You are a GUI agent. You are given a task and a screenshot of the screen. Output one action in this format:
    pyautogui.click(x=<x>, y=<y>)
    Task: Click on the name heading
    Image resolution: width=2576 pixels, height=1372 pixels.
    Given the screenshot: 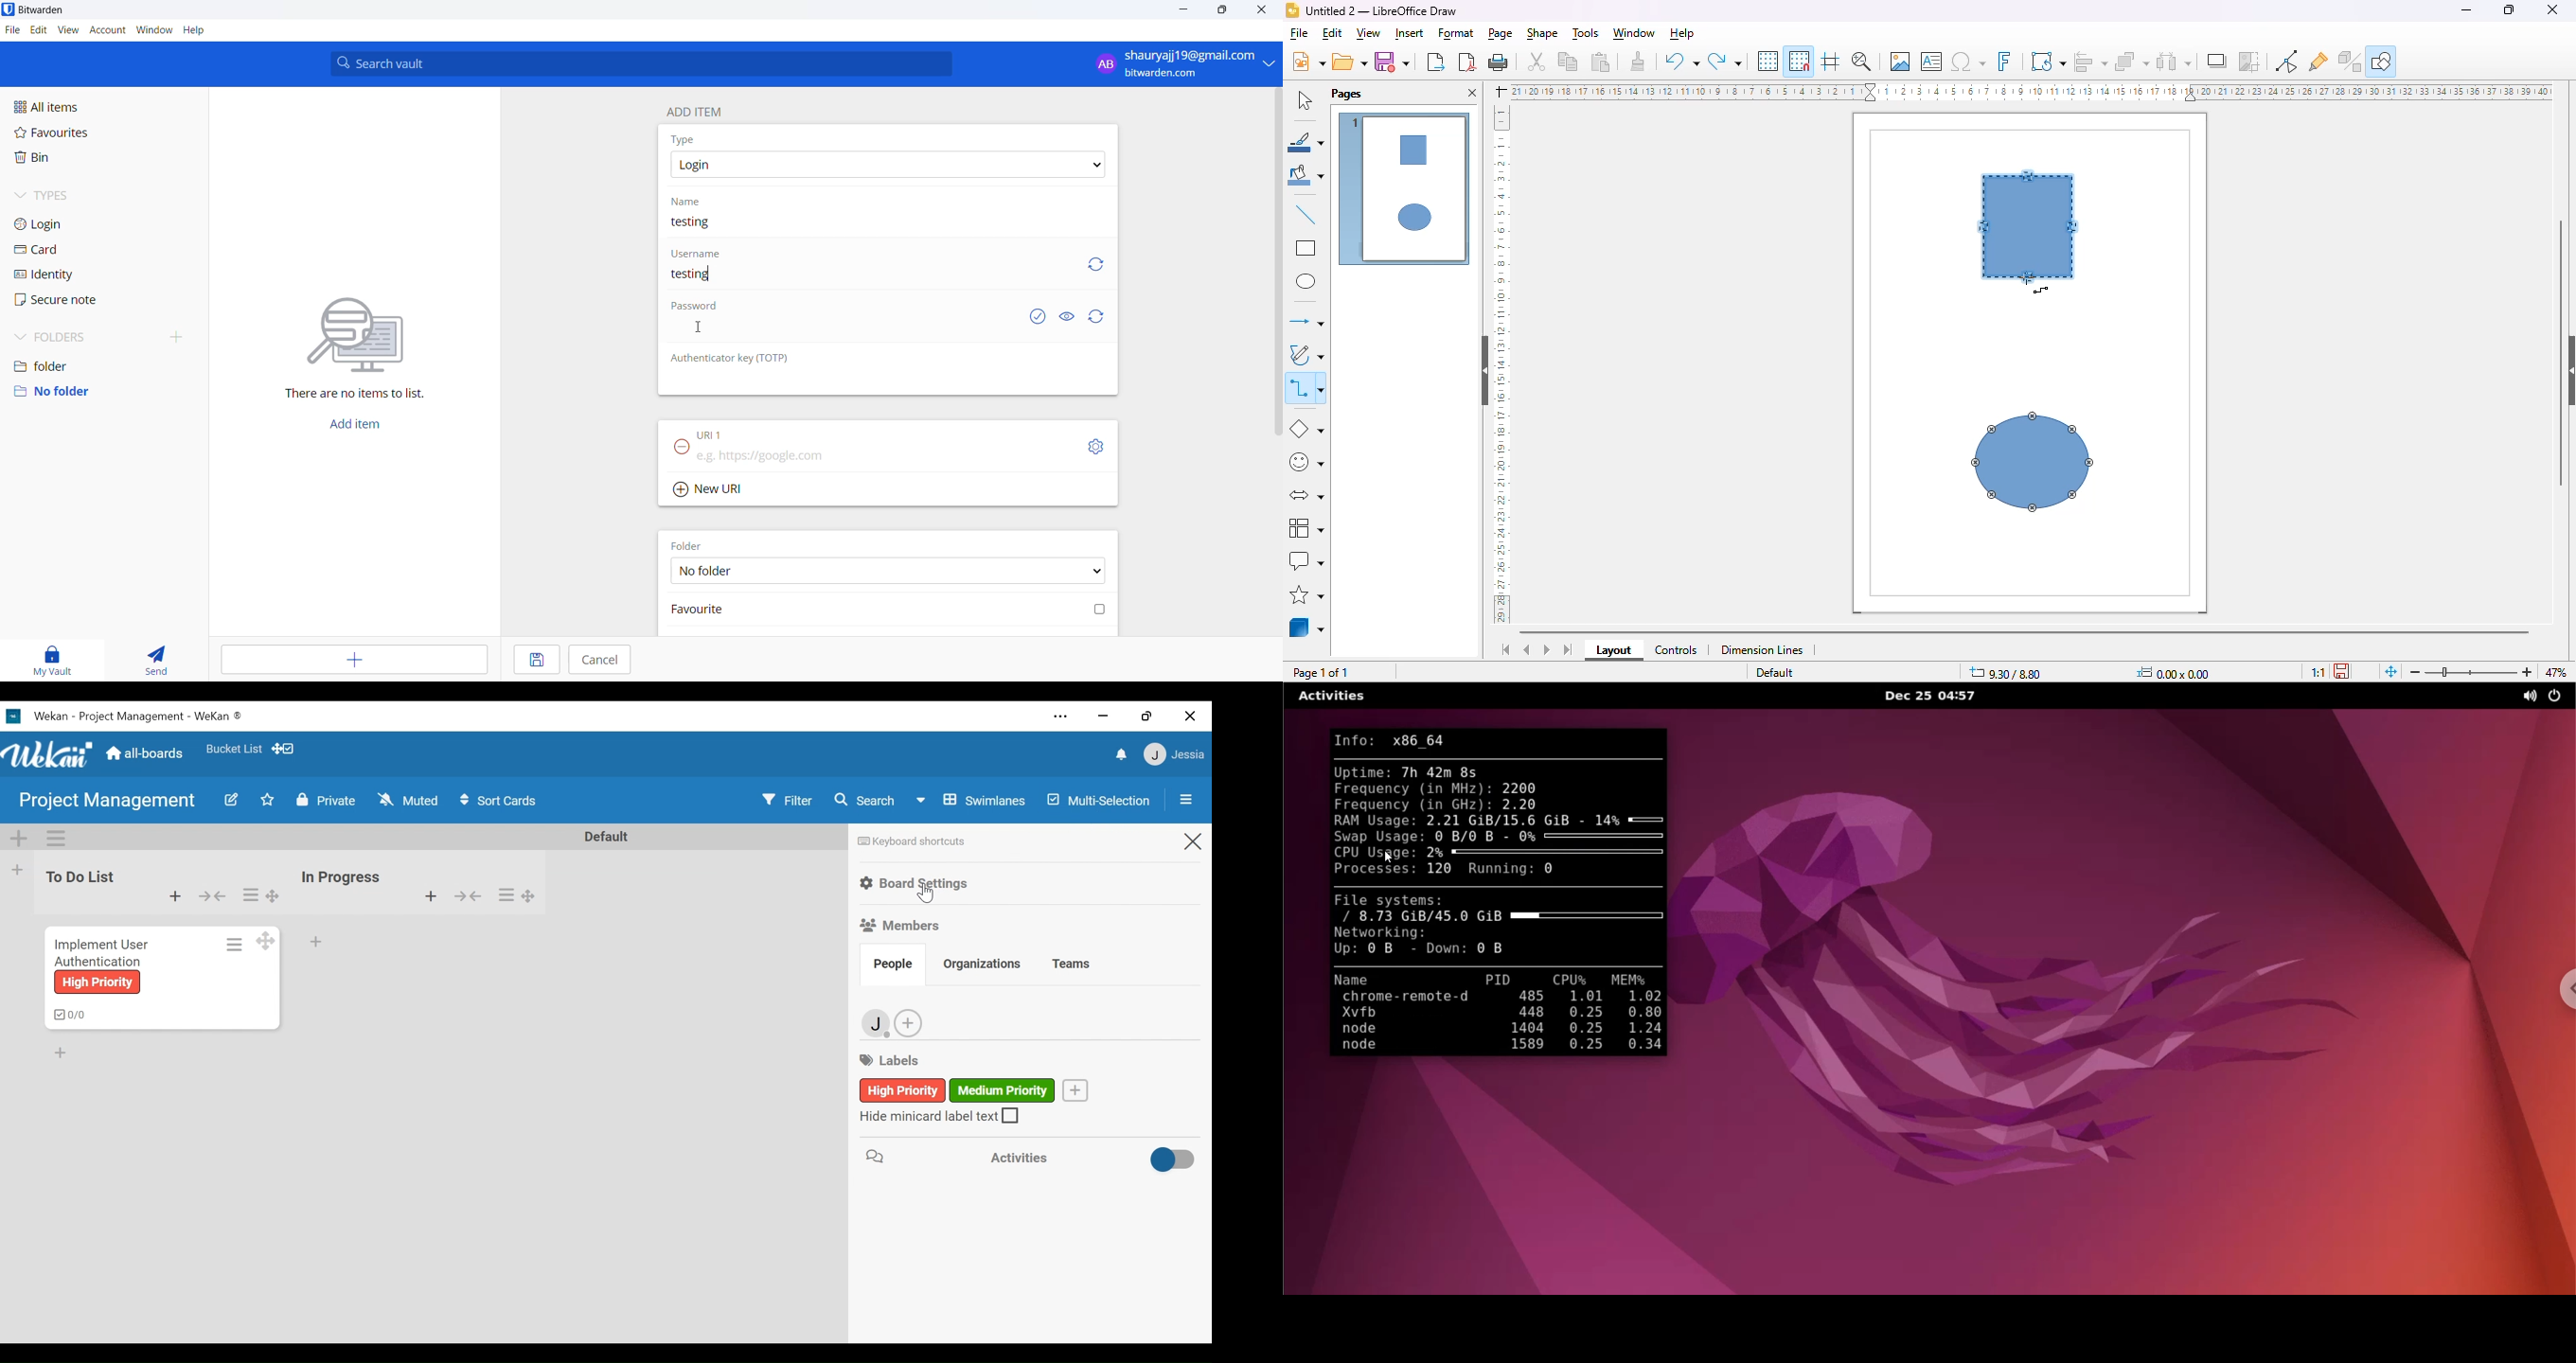 What is the action you would take?
    pyautogui.click(x=691, y=201)
    